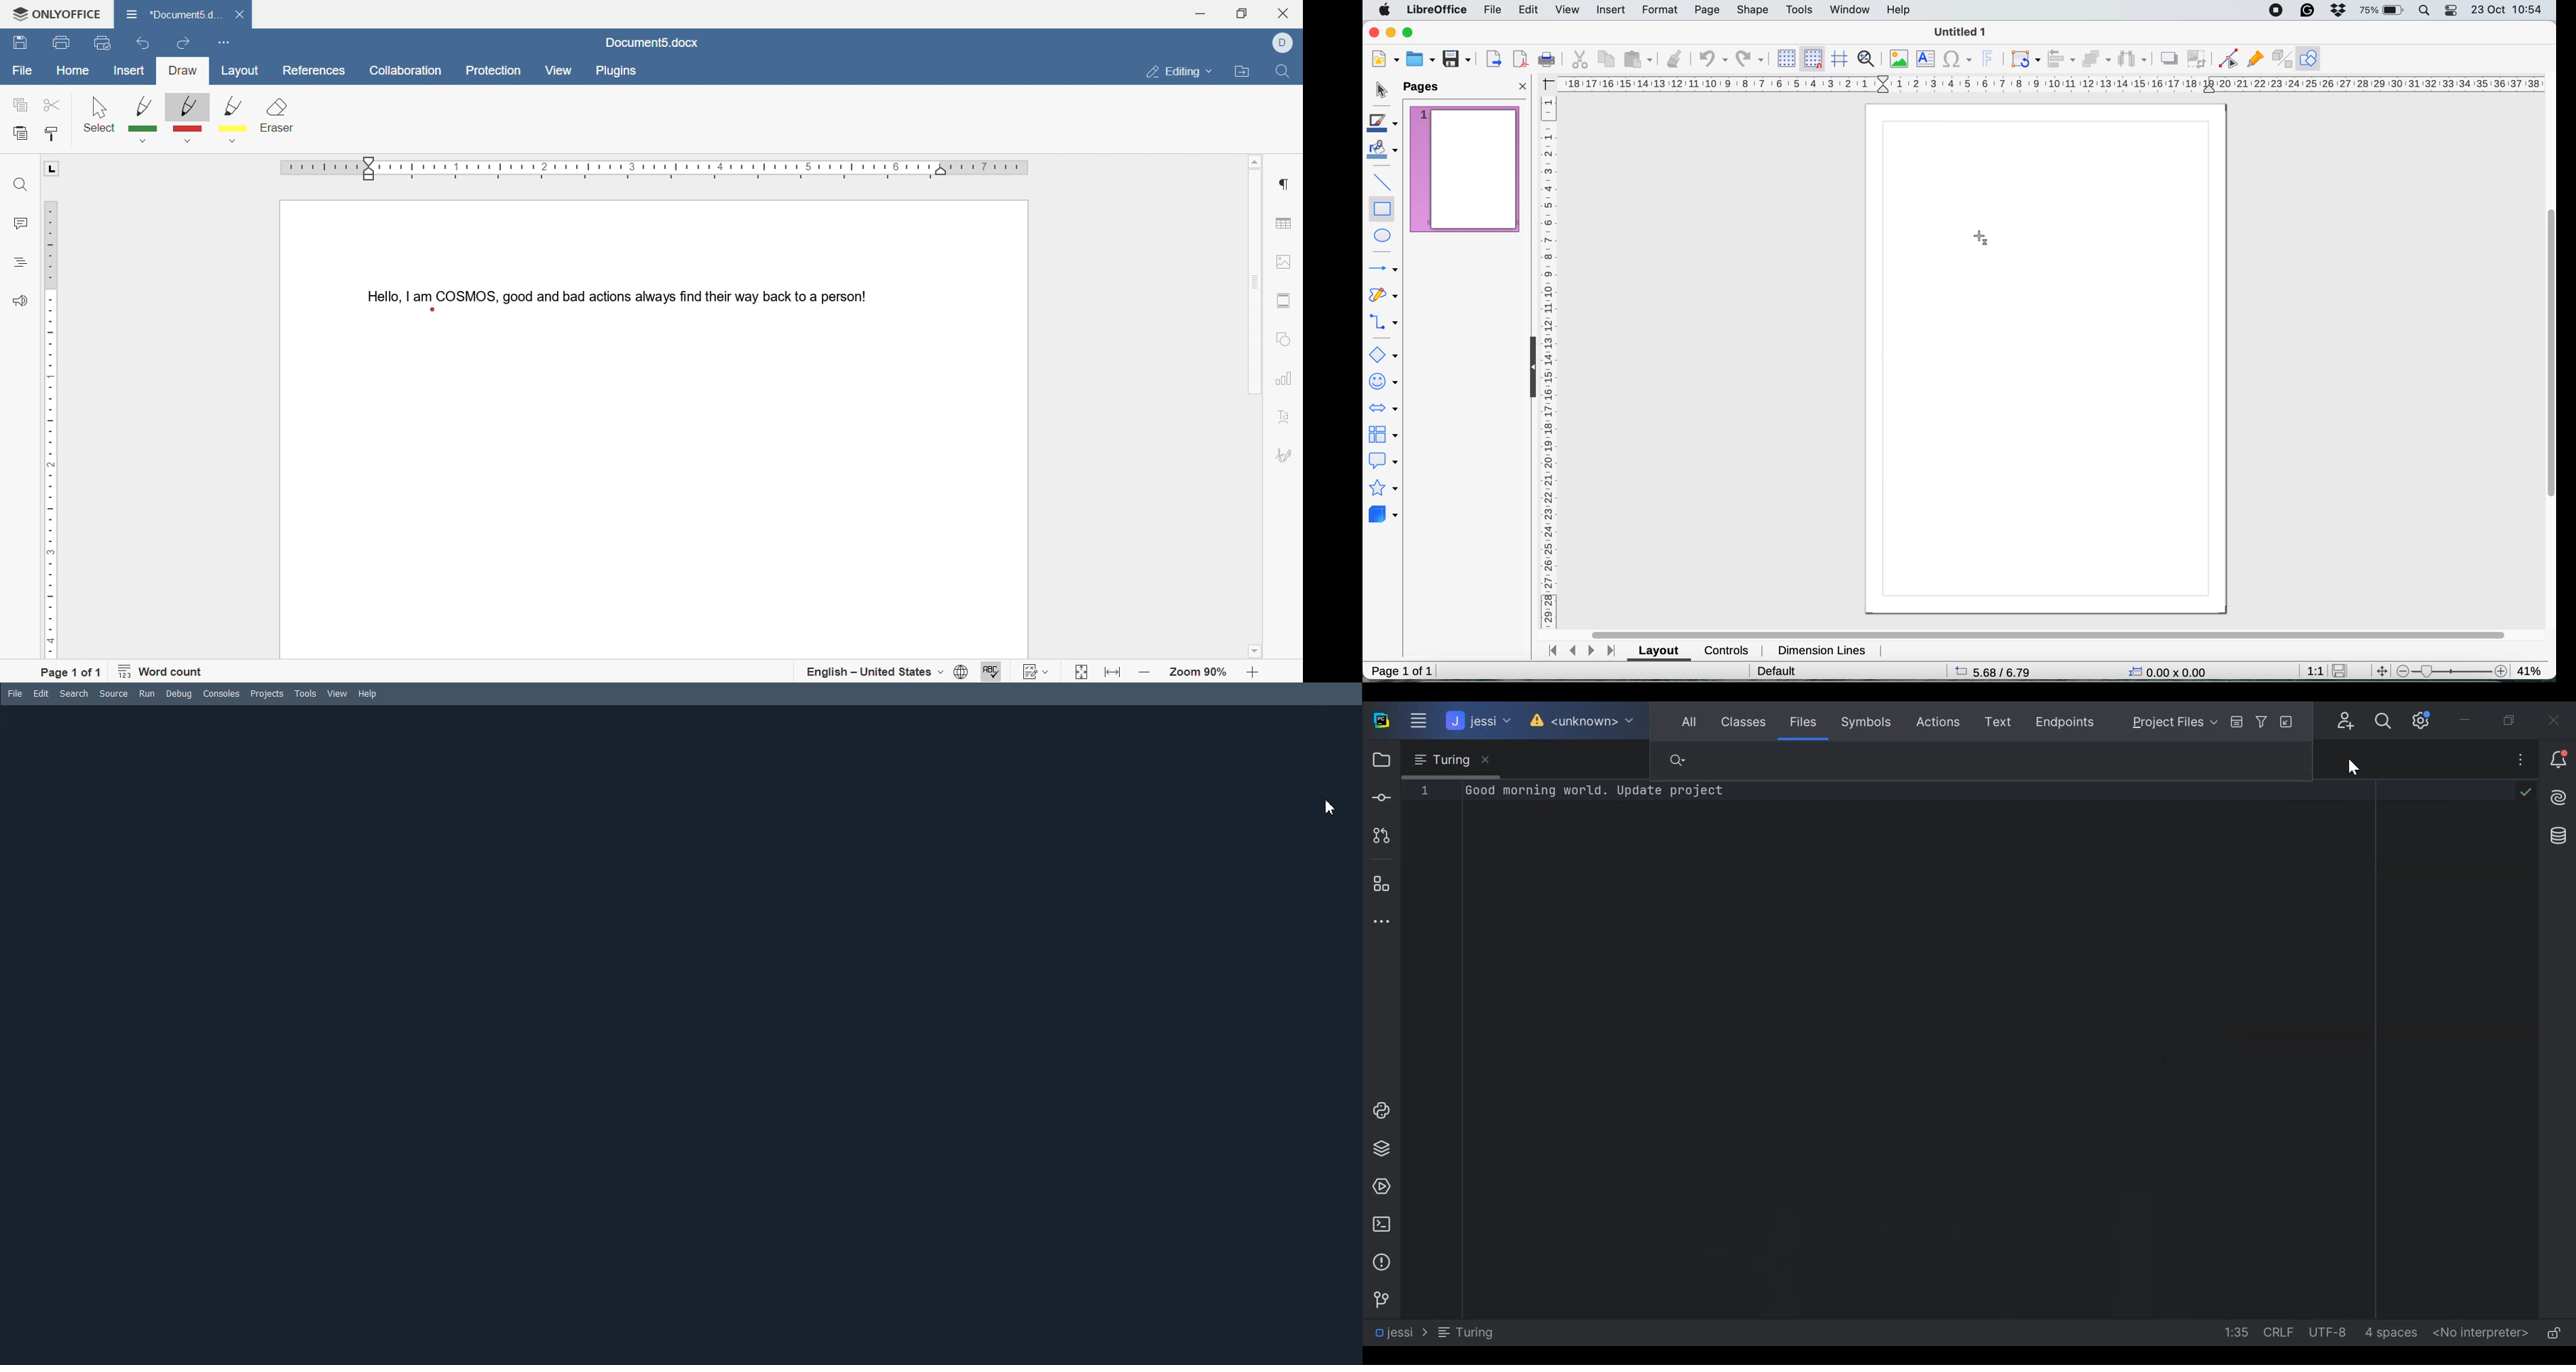 The height and width of the screenshot is (1372, 2576). Describe the element at coordinates (2224, 60) in the screenshot. I see `toggle point edit mode` at that location.